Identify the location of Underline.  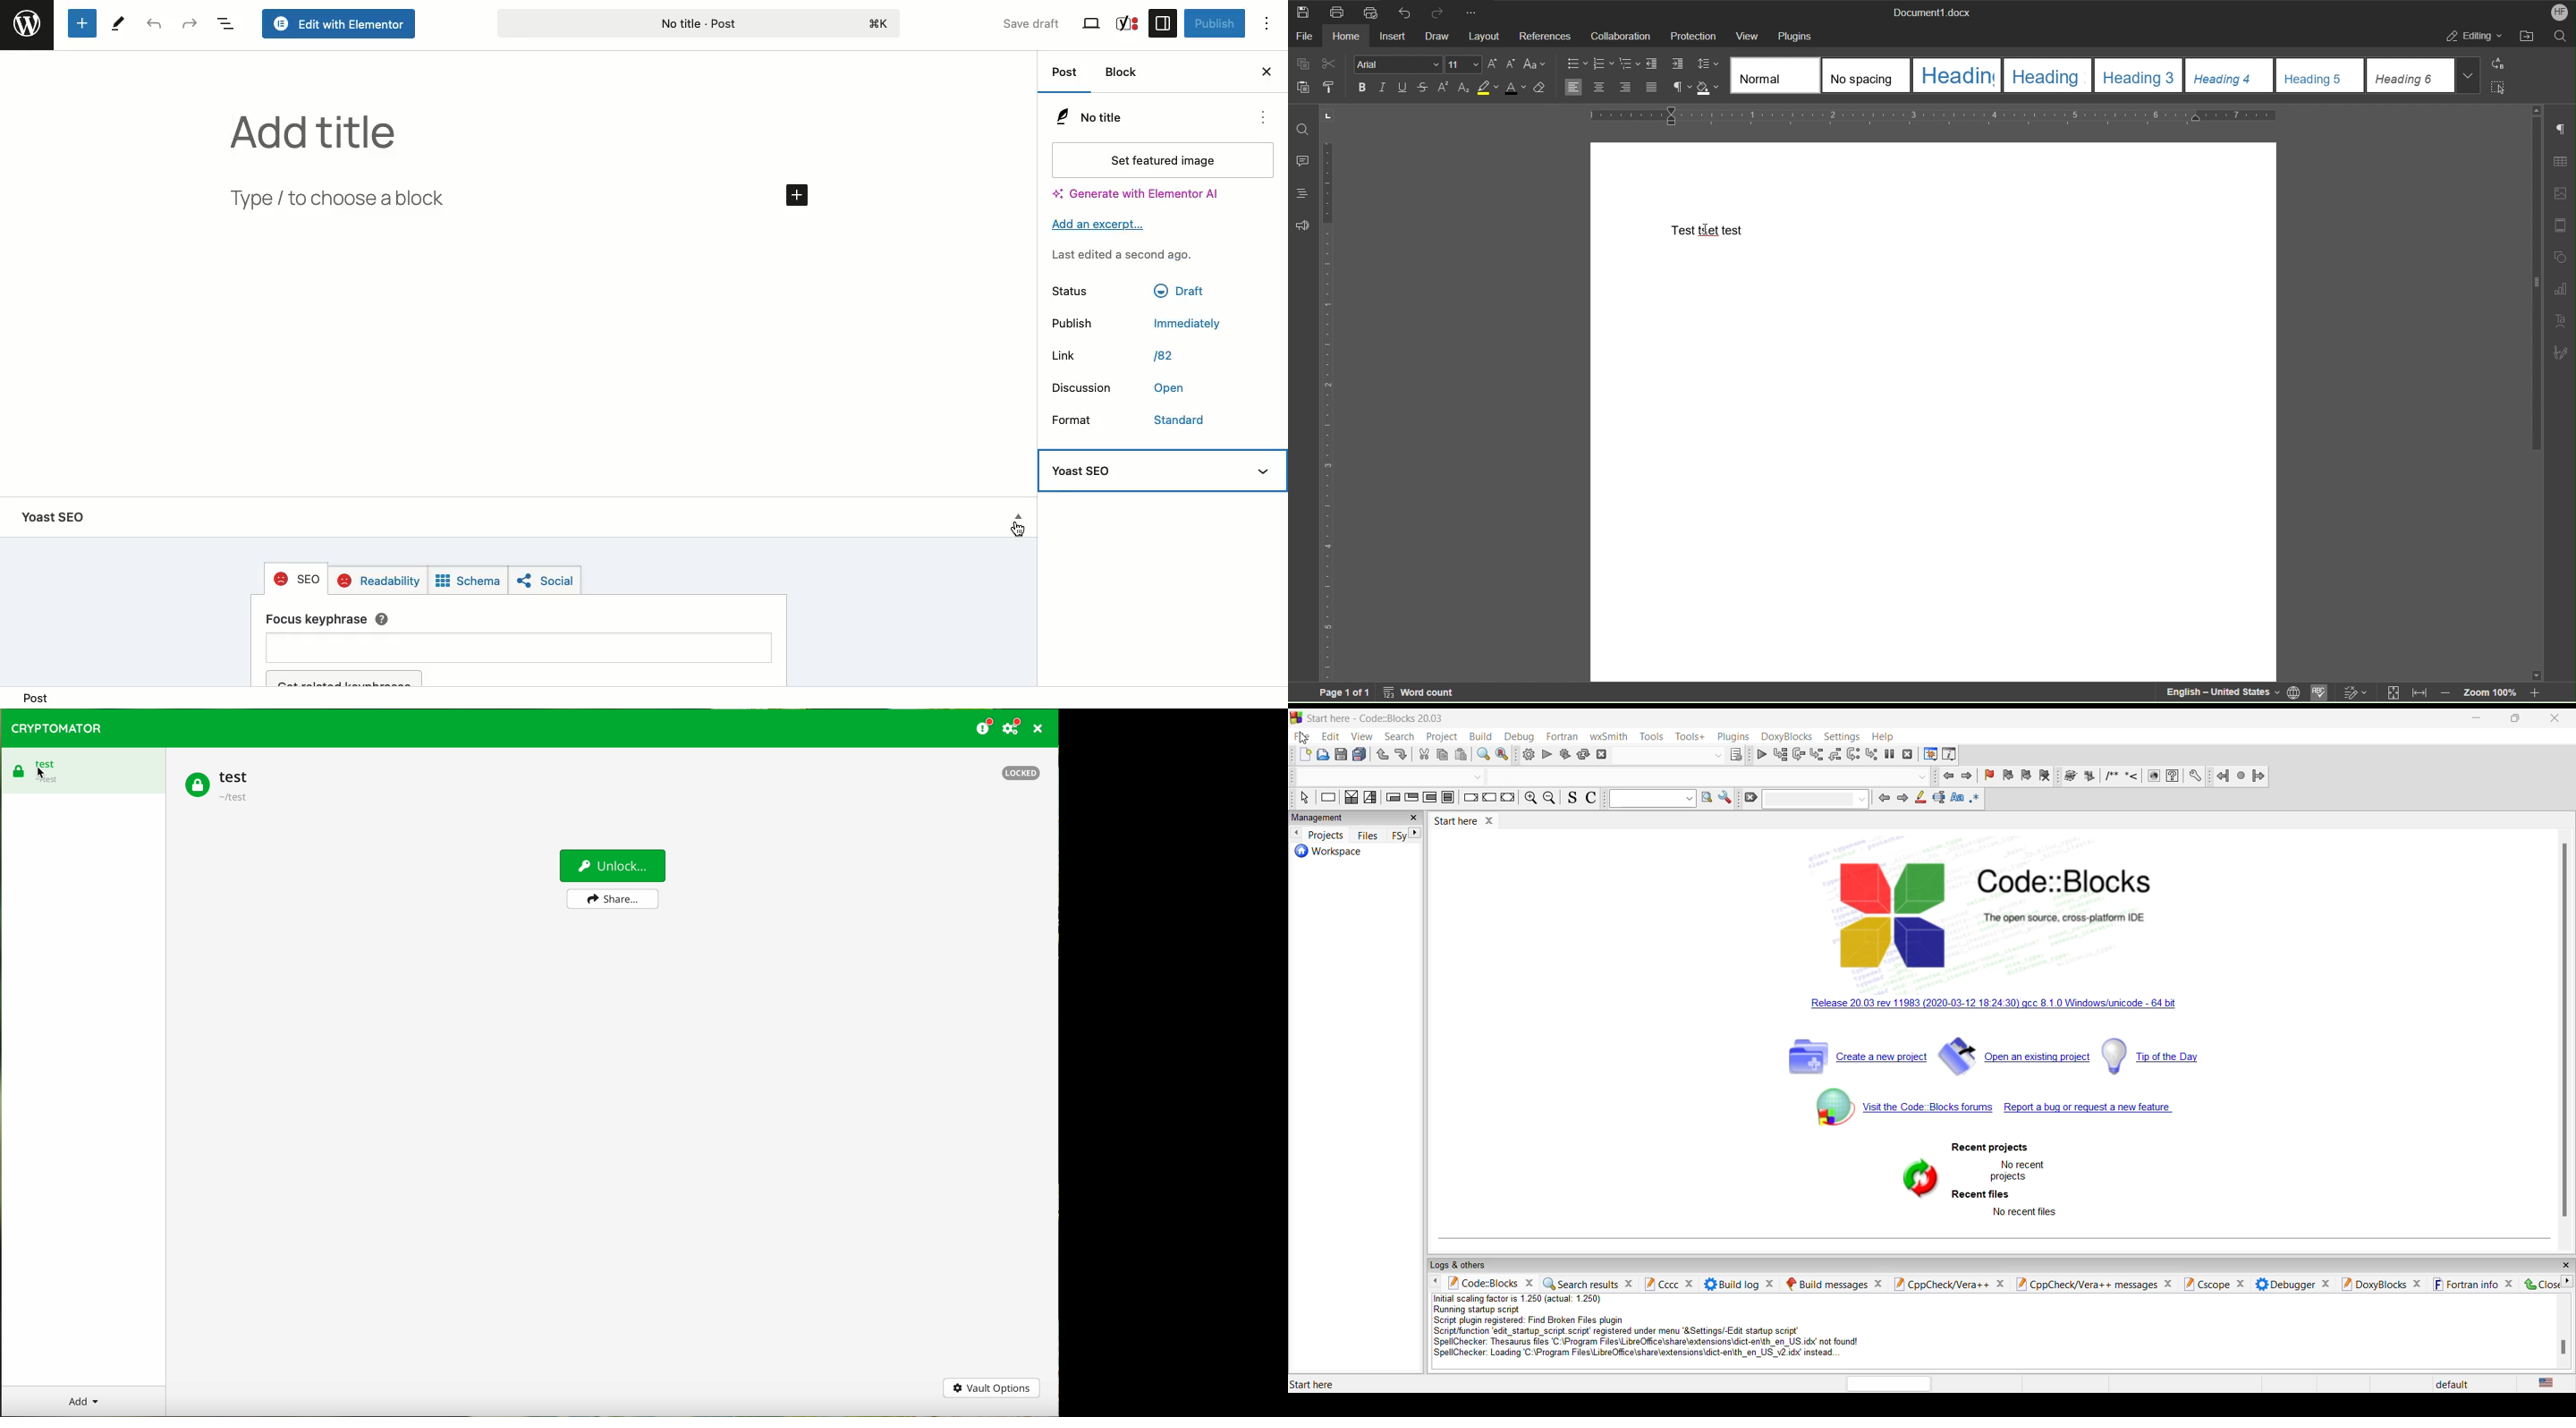
(1405, 88).